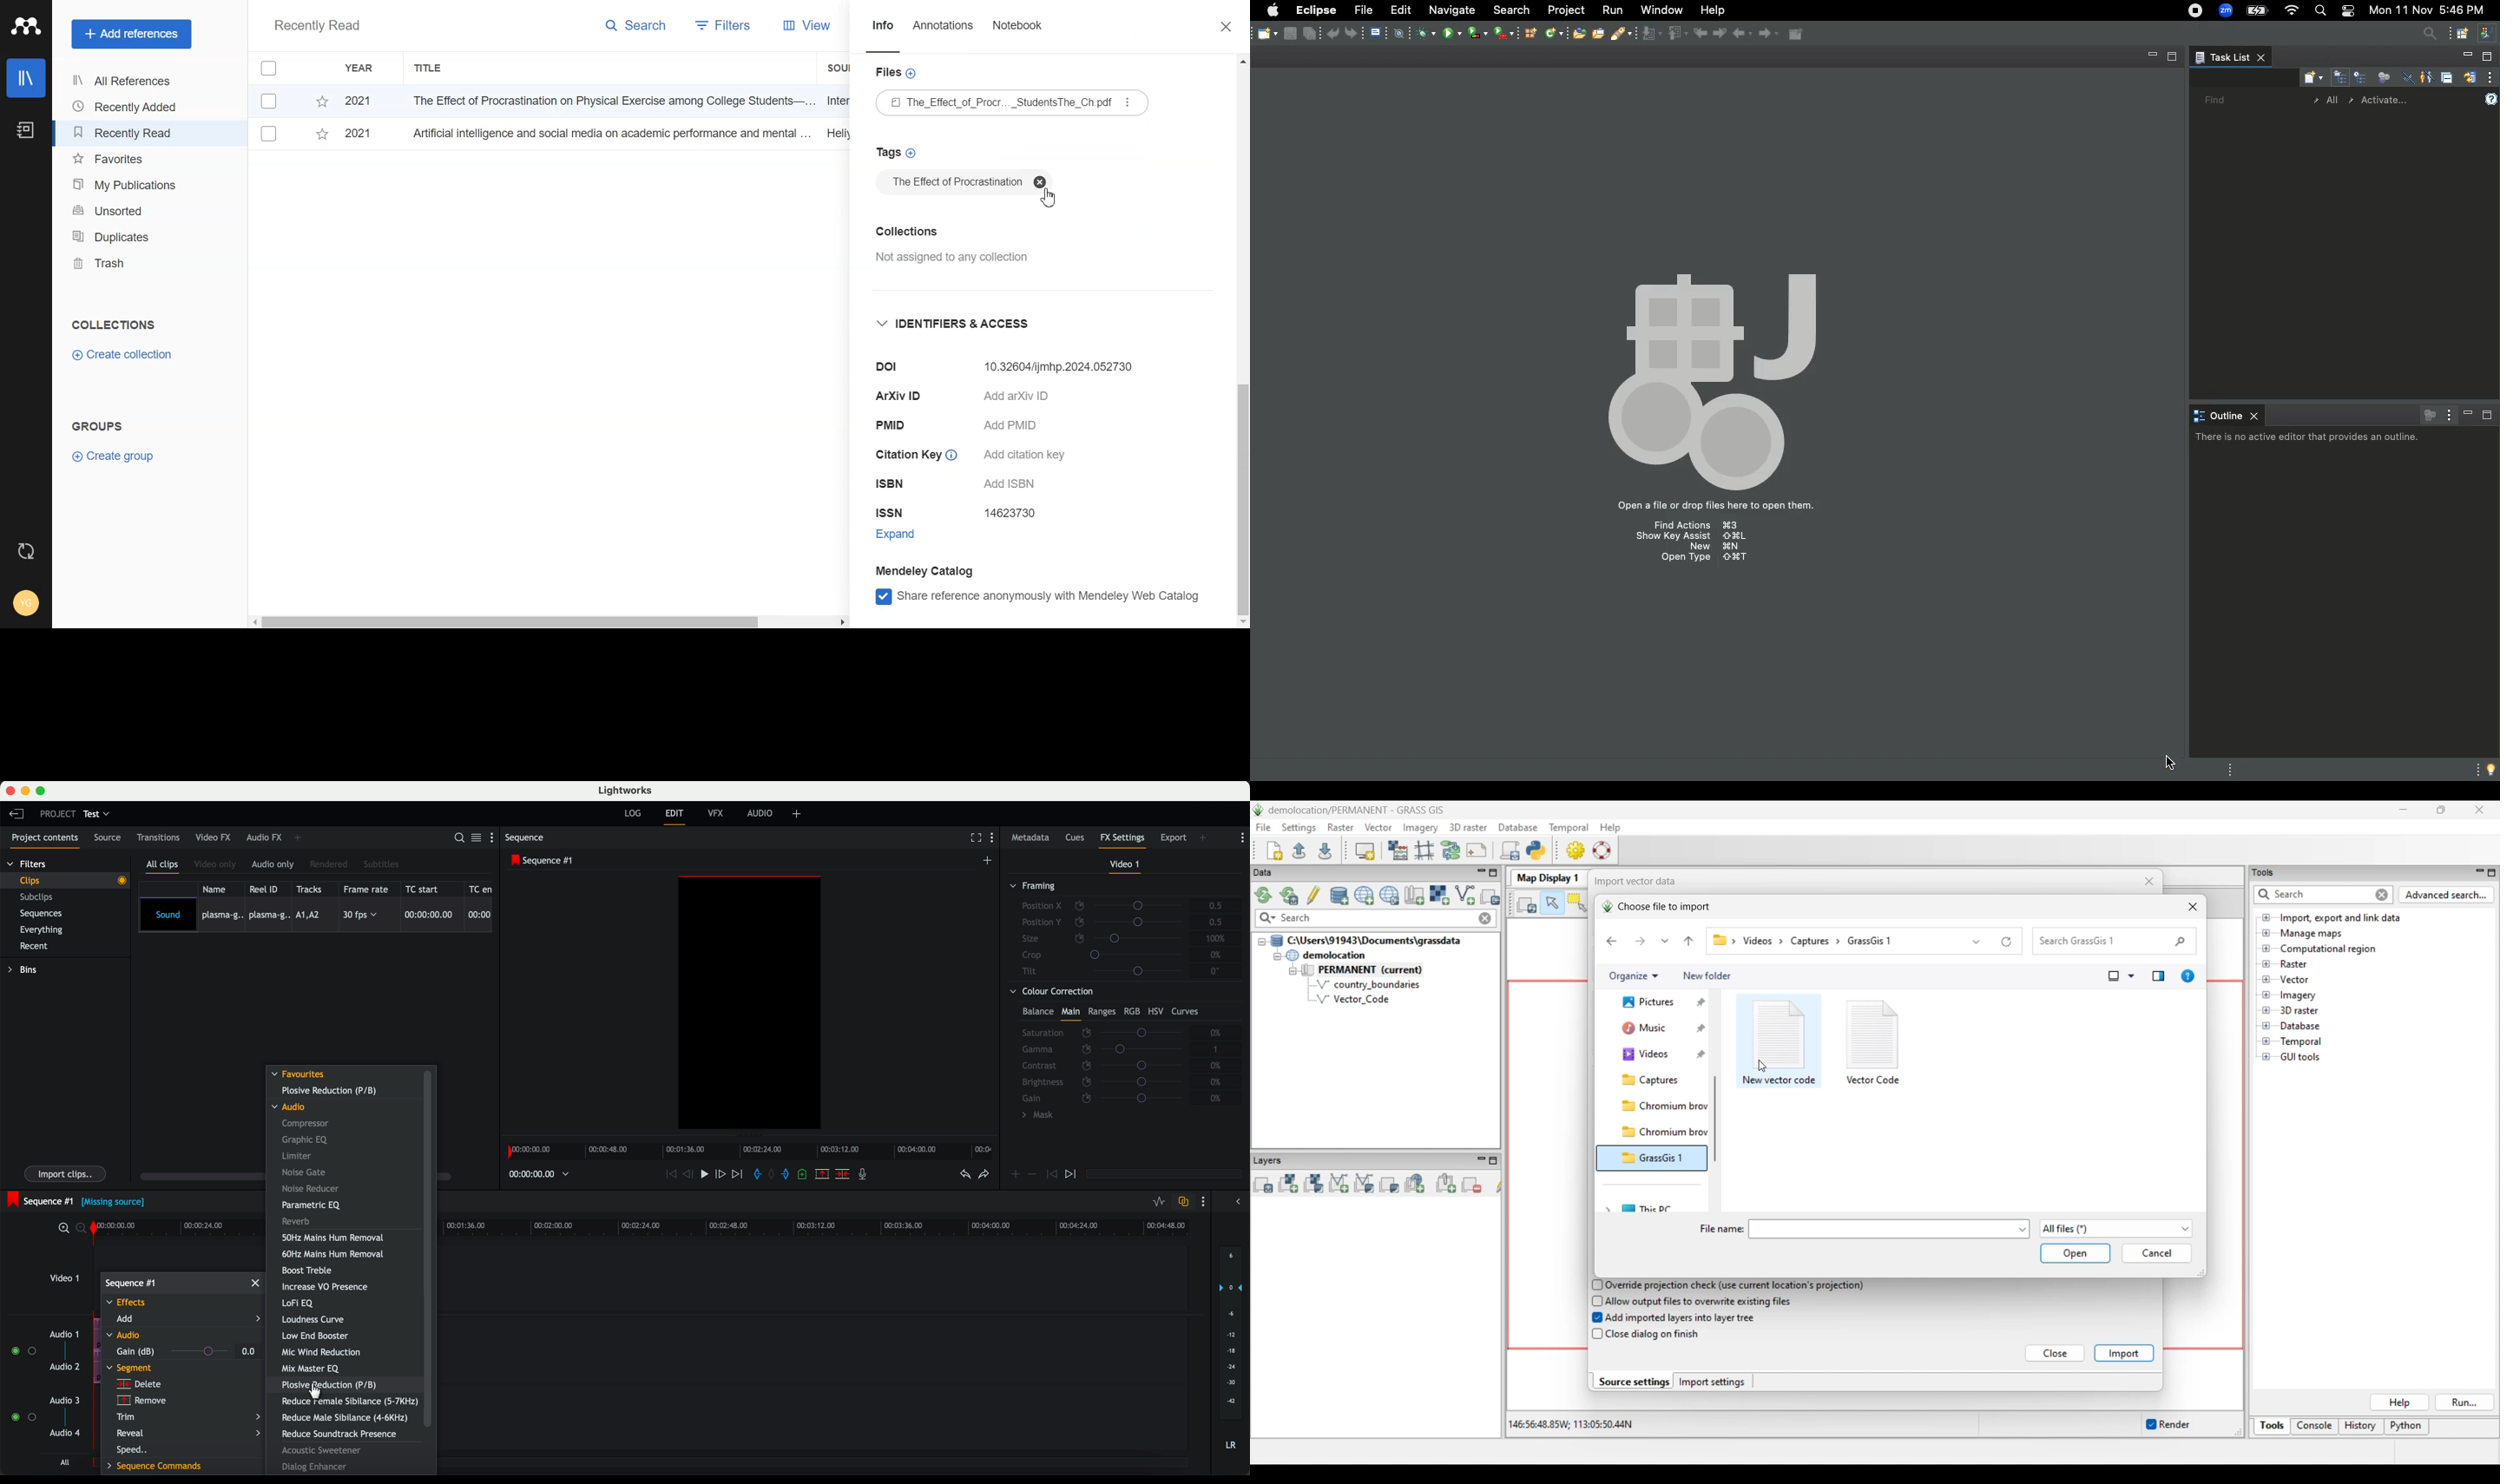 The width and height of the screenshot is (2520, 1484). I want to click on reduce female sibilance, so click(348, 1402).